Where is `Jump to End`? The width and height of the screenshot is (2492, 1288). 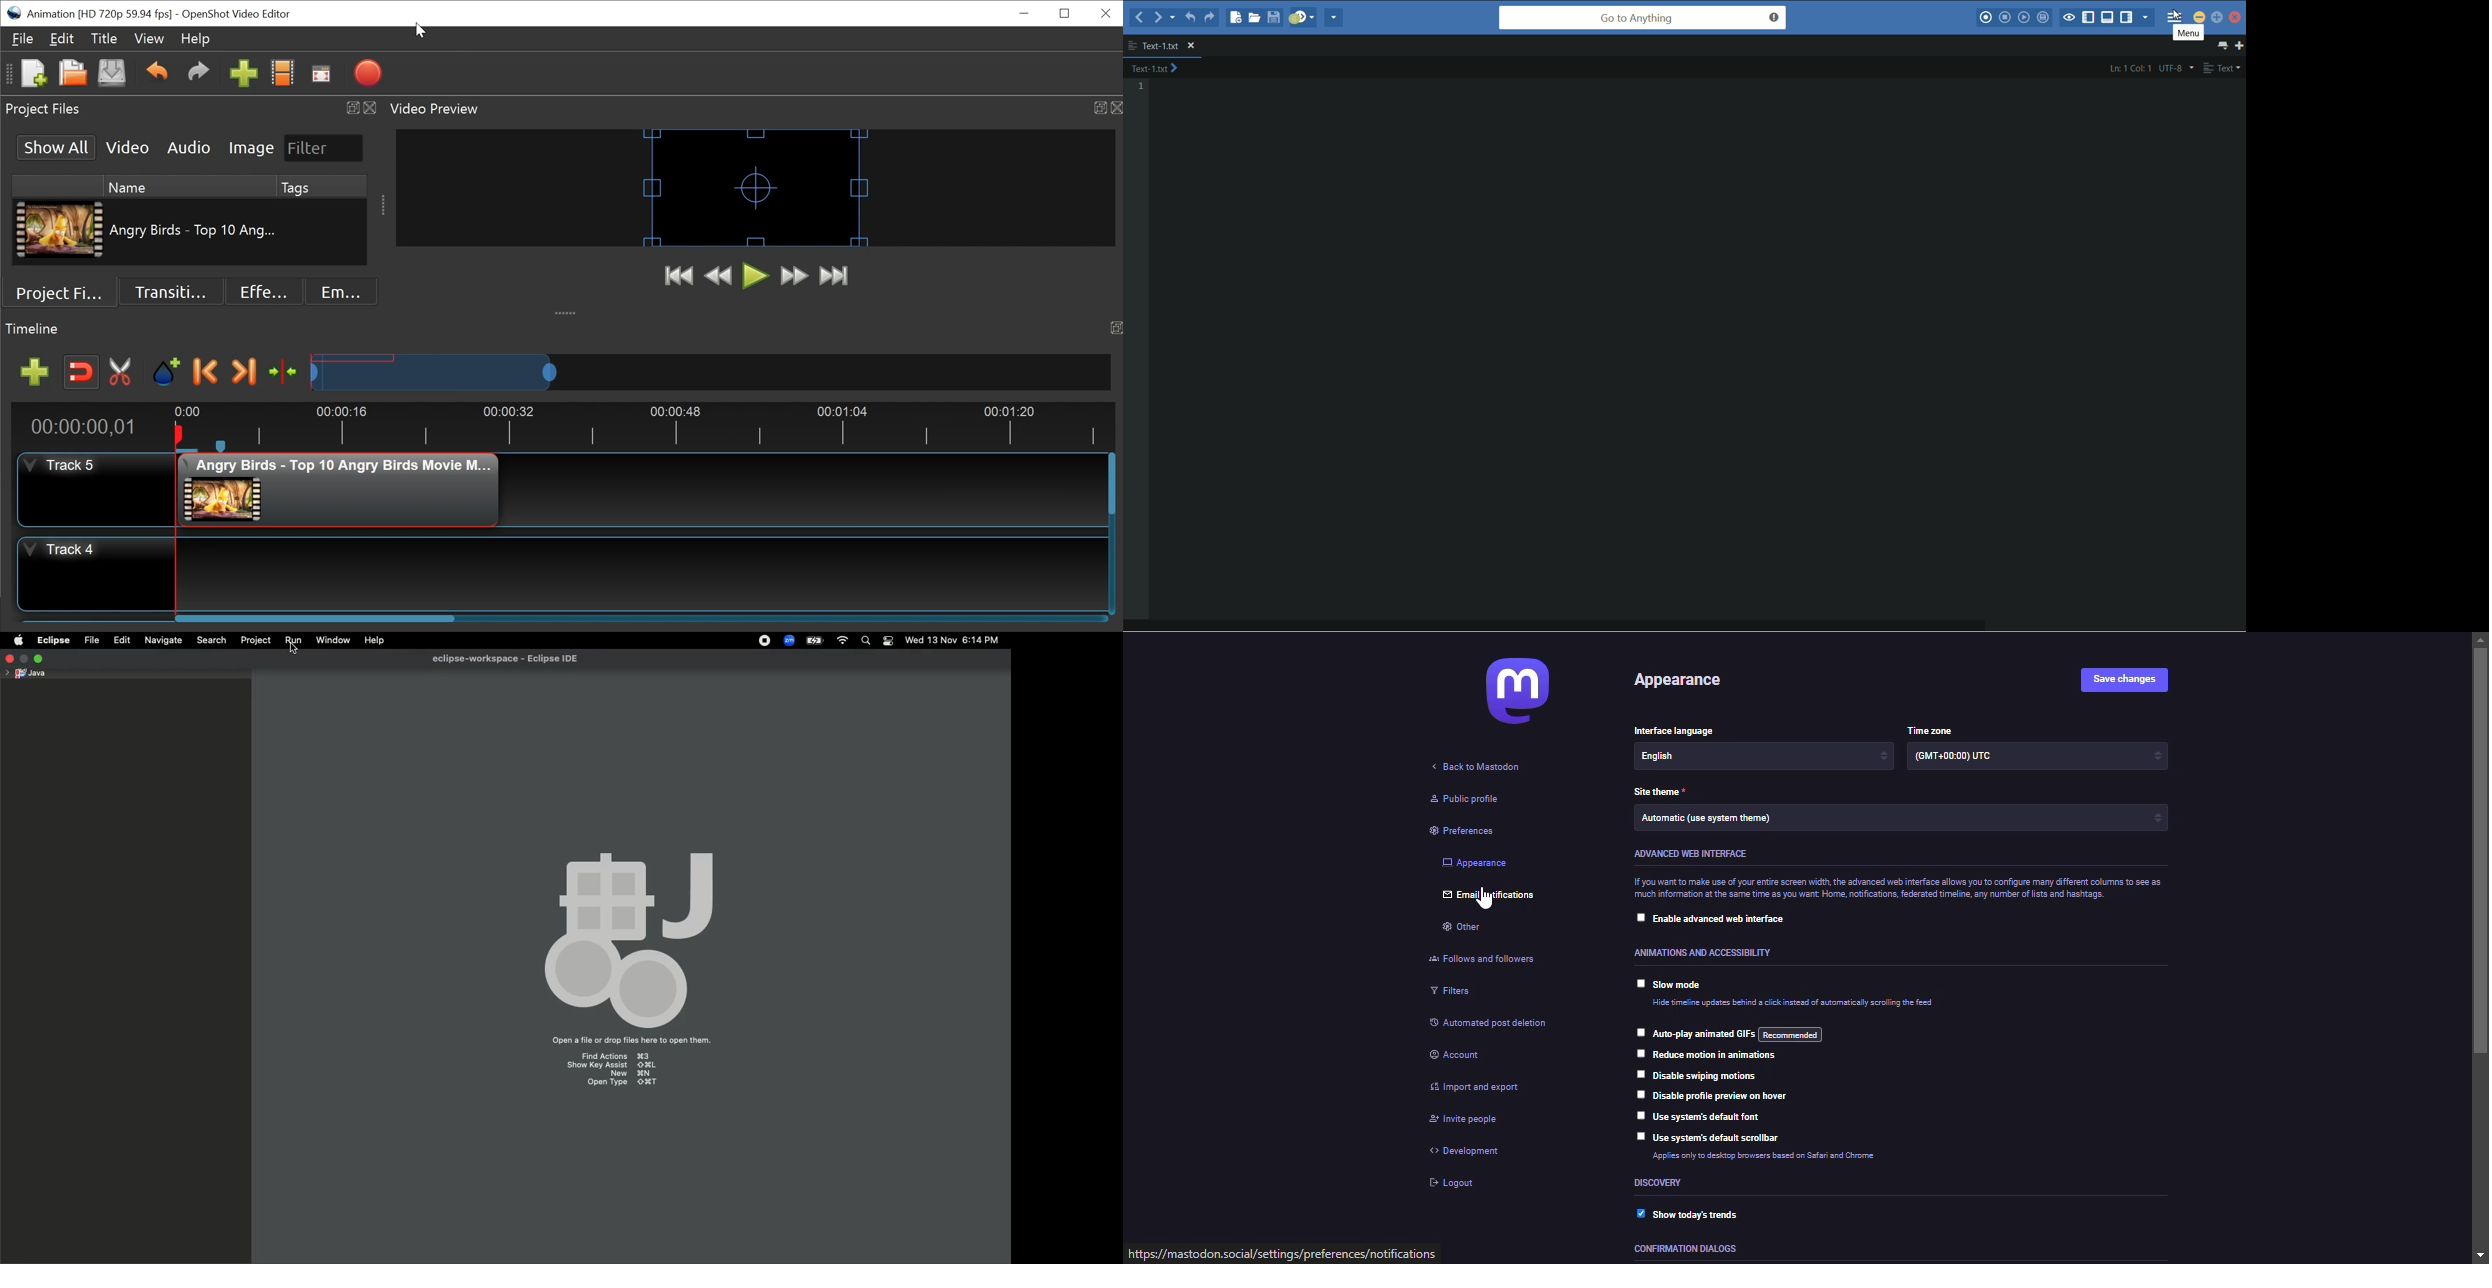 Jump to End is located at coordinates (834, 277).